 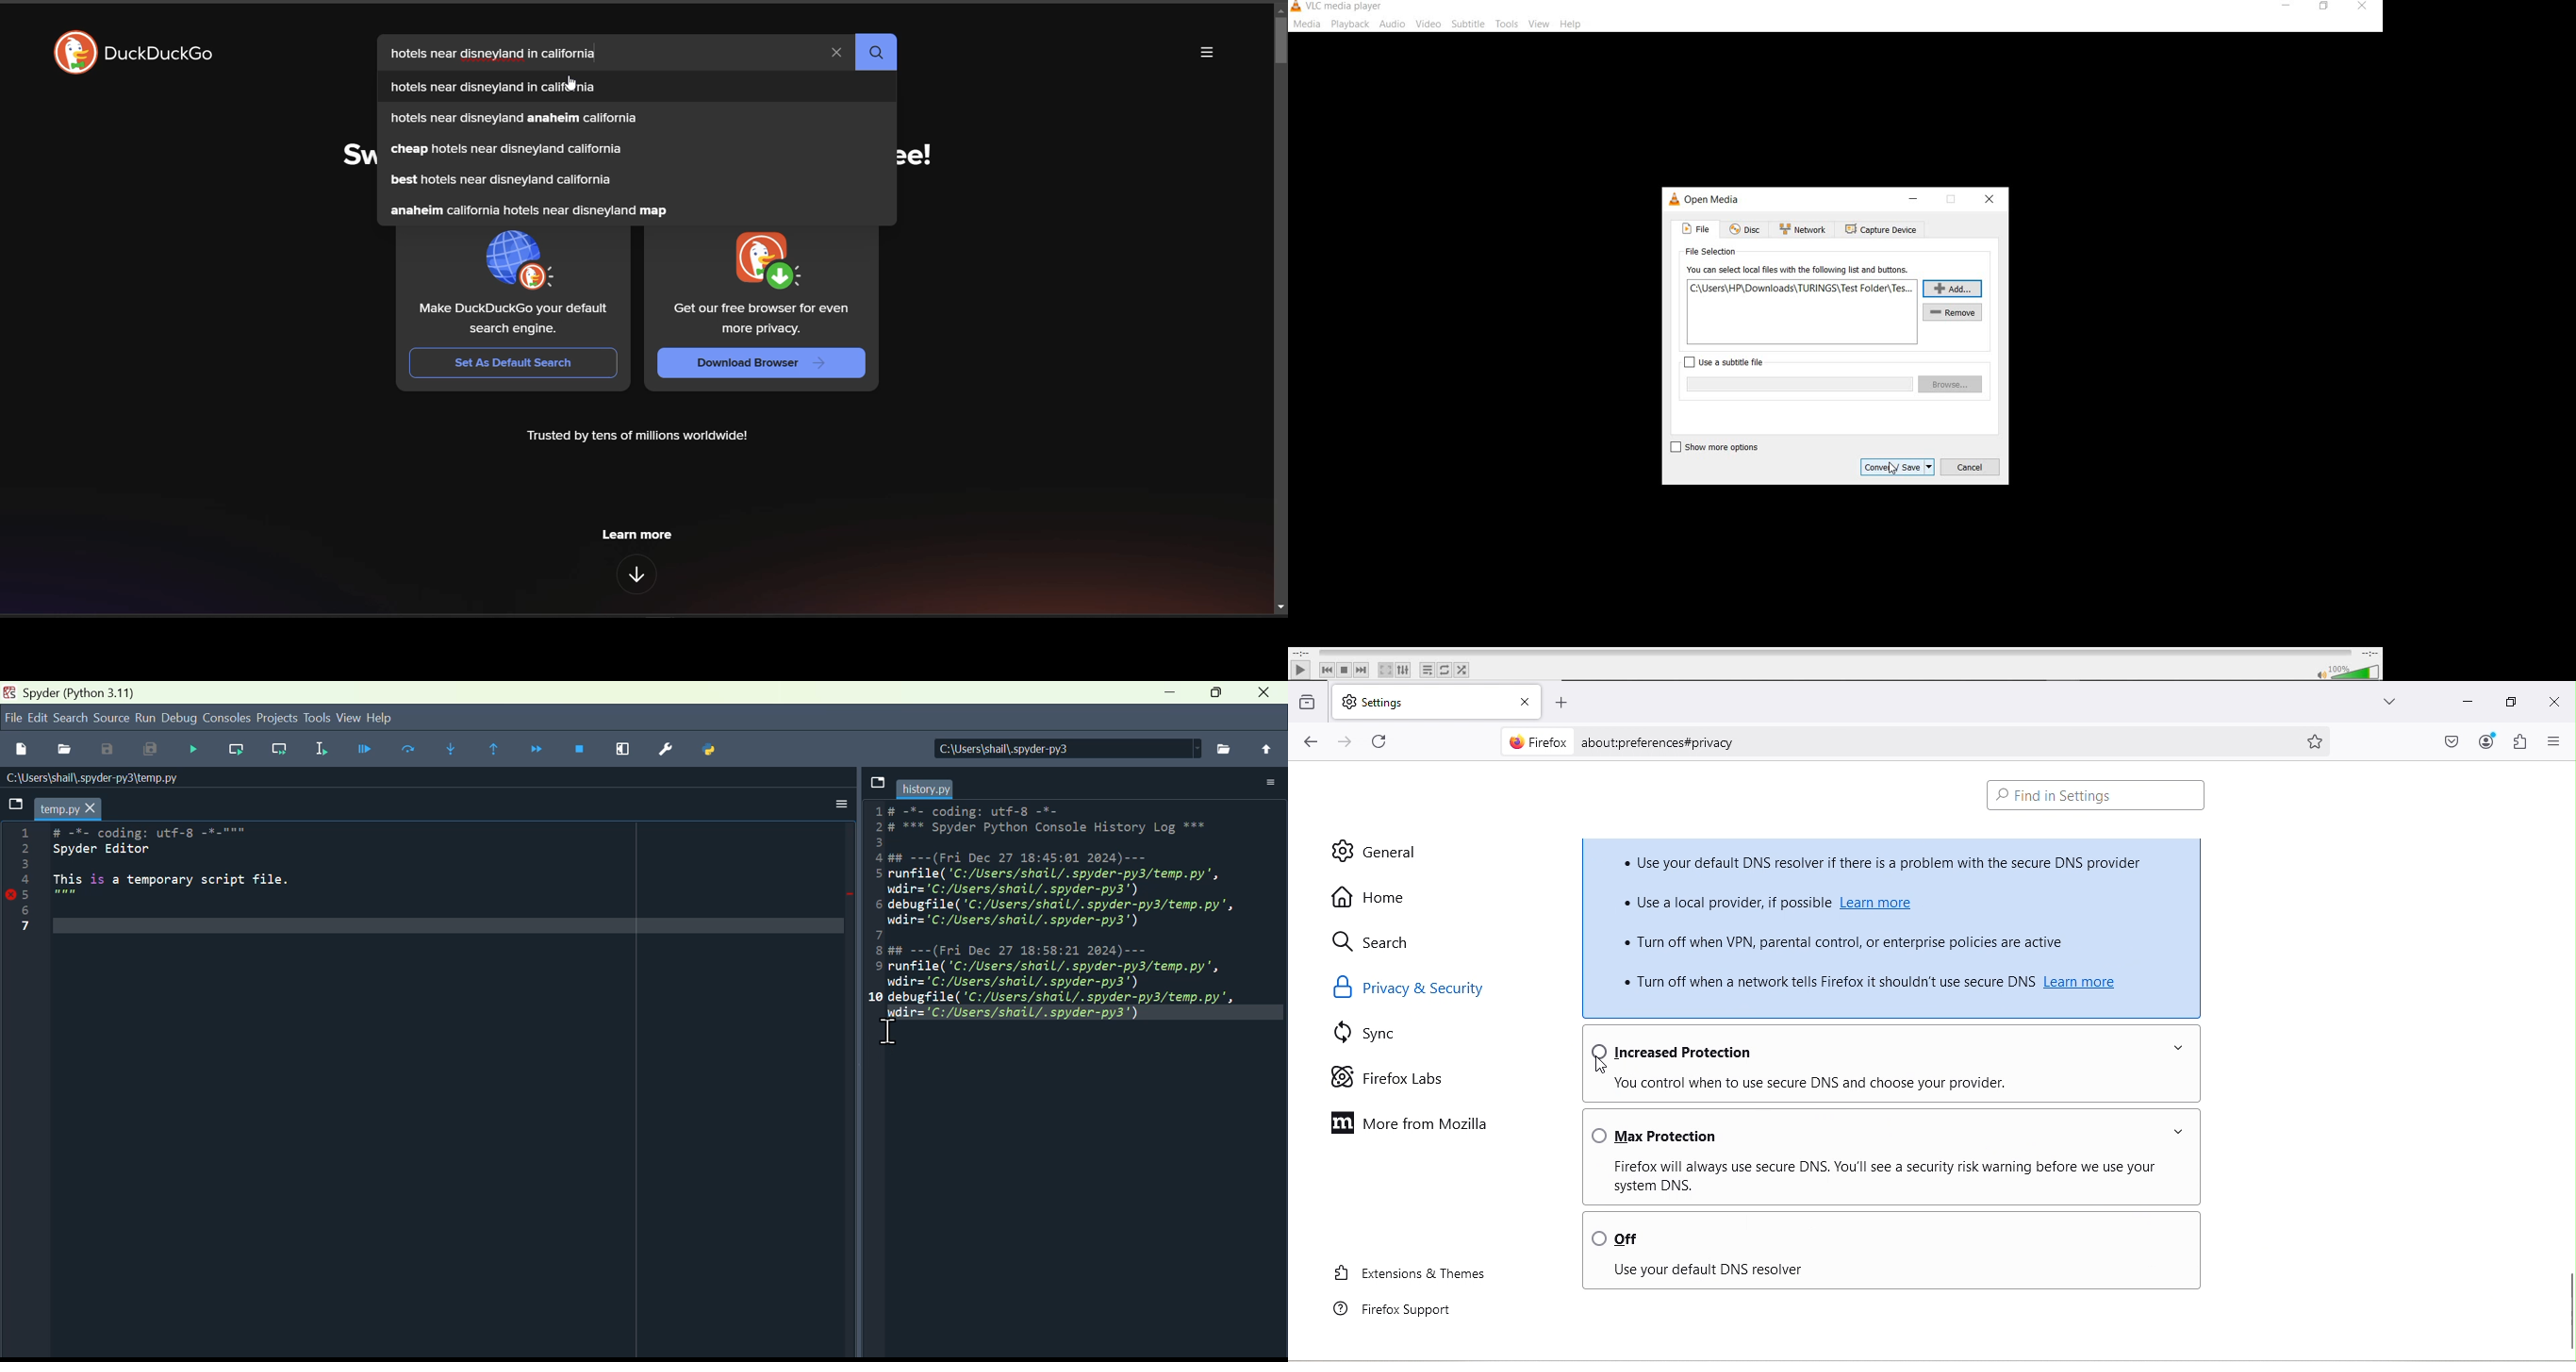 What do you see at coordinates (276, 718) in the screenshot?
I see `Project` at bounding box center [276, 718].